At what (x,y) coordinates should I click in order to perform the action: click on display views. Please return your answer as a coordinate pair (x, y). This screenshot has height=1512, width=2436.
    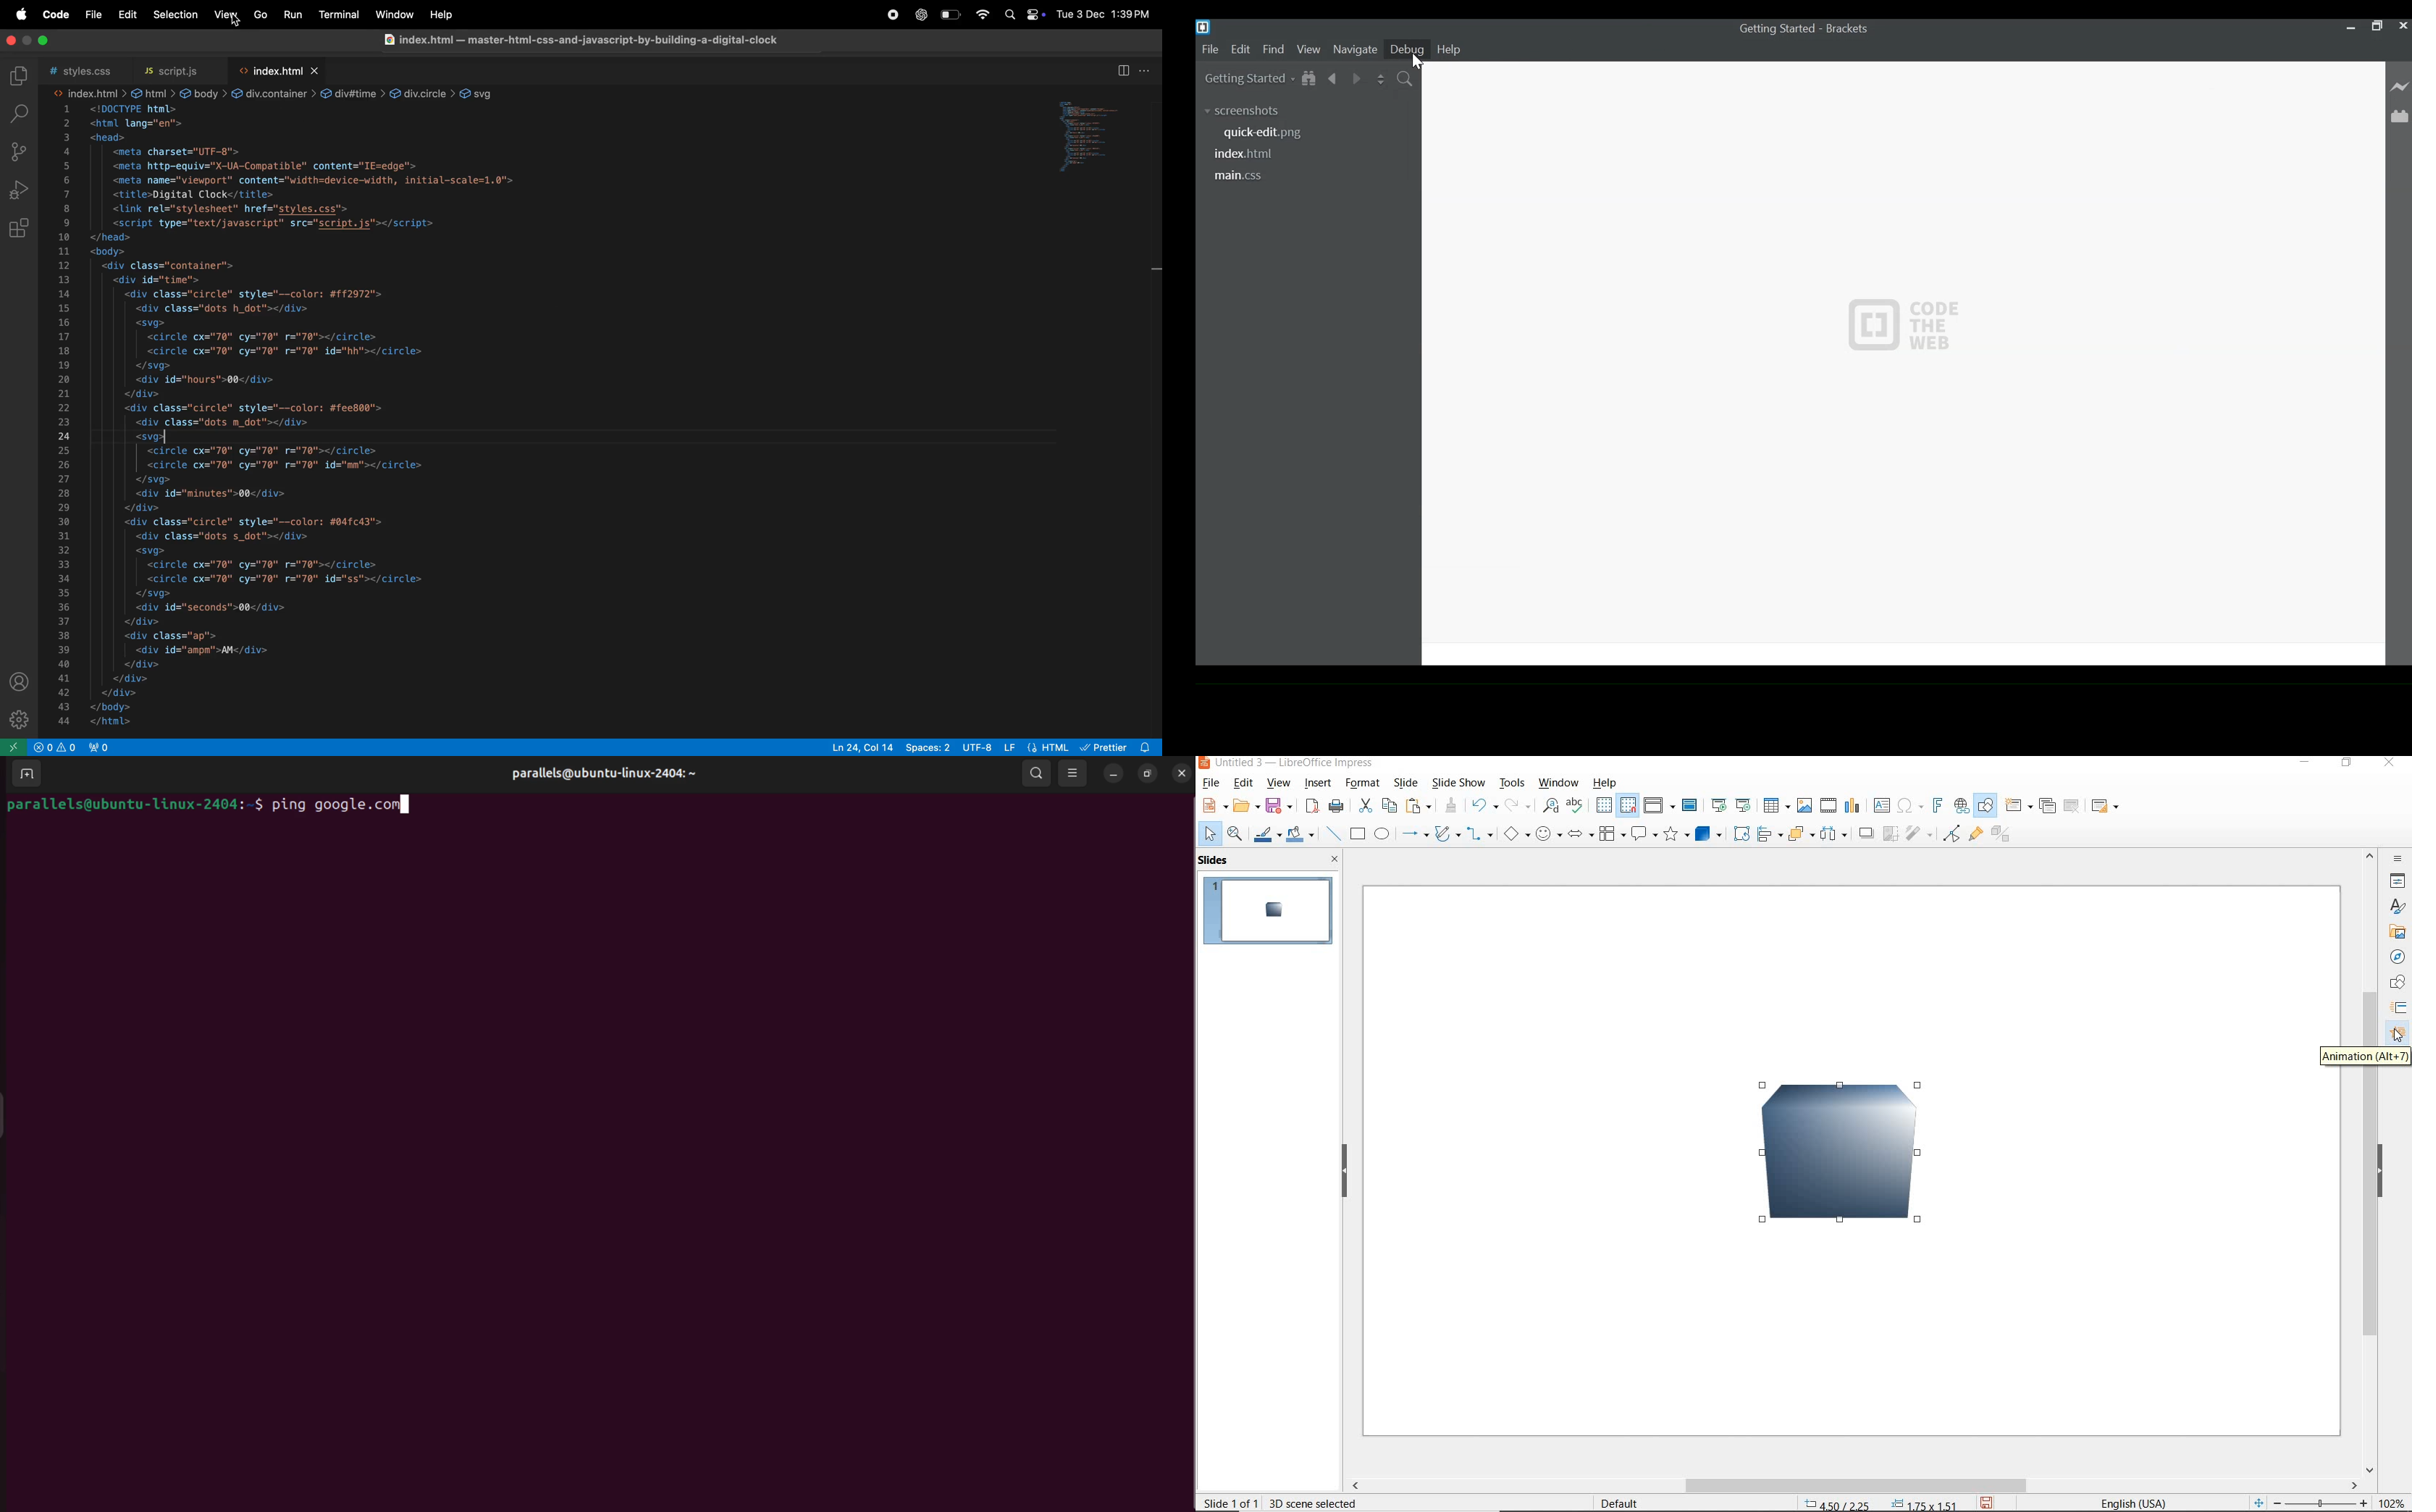
    Looking at the image, I should click on (1660, 805).